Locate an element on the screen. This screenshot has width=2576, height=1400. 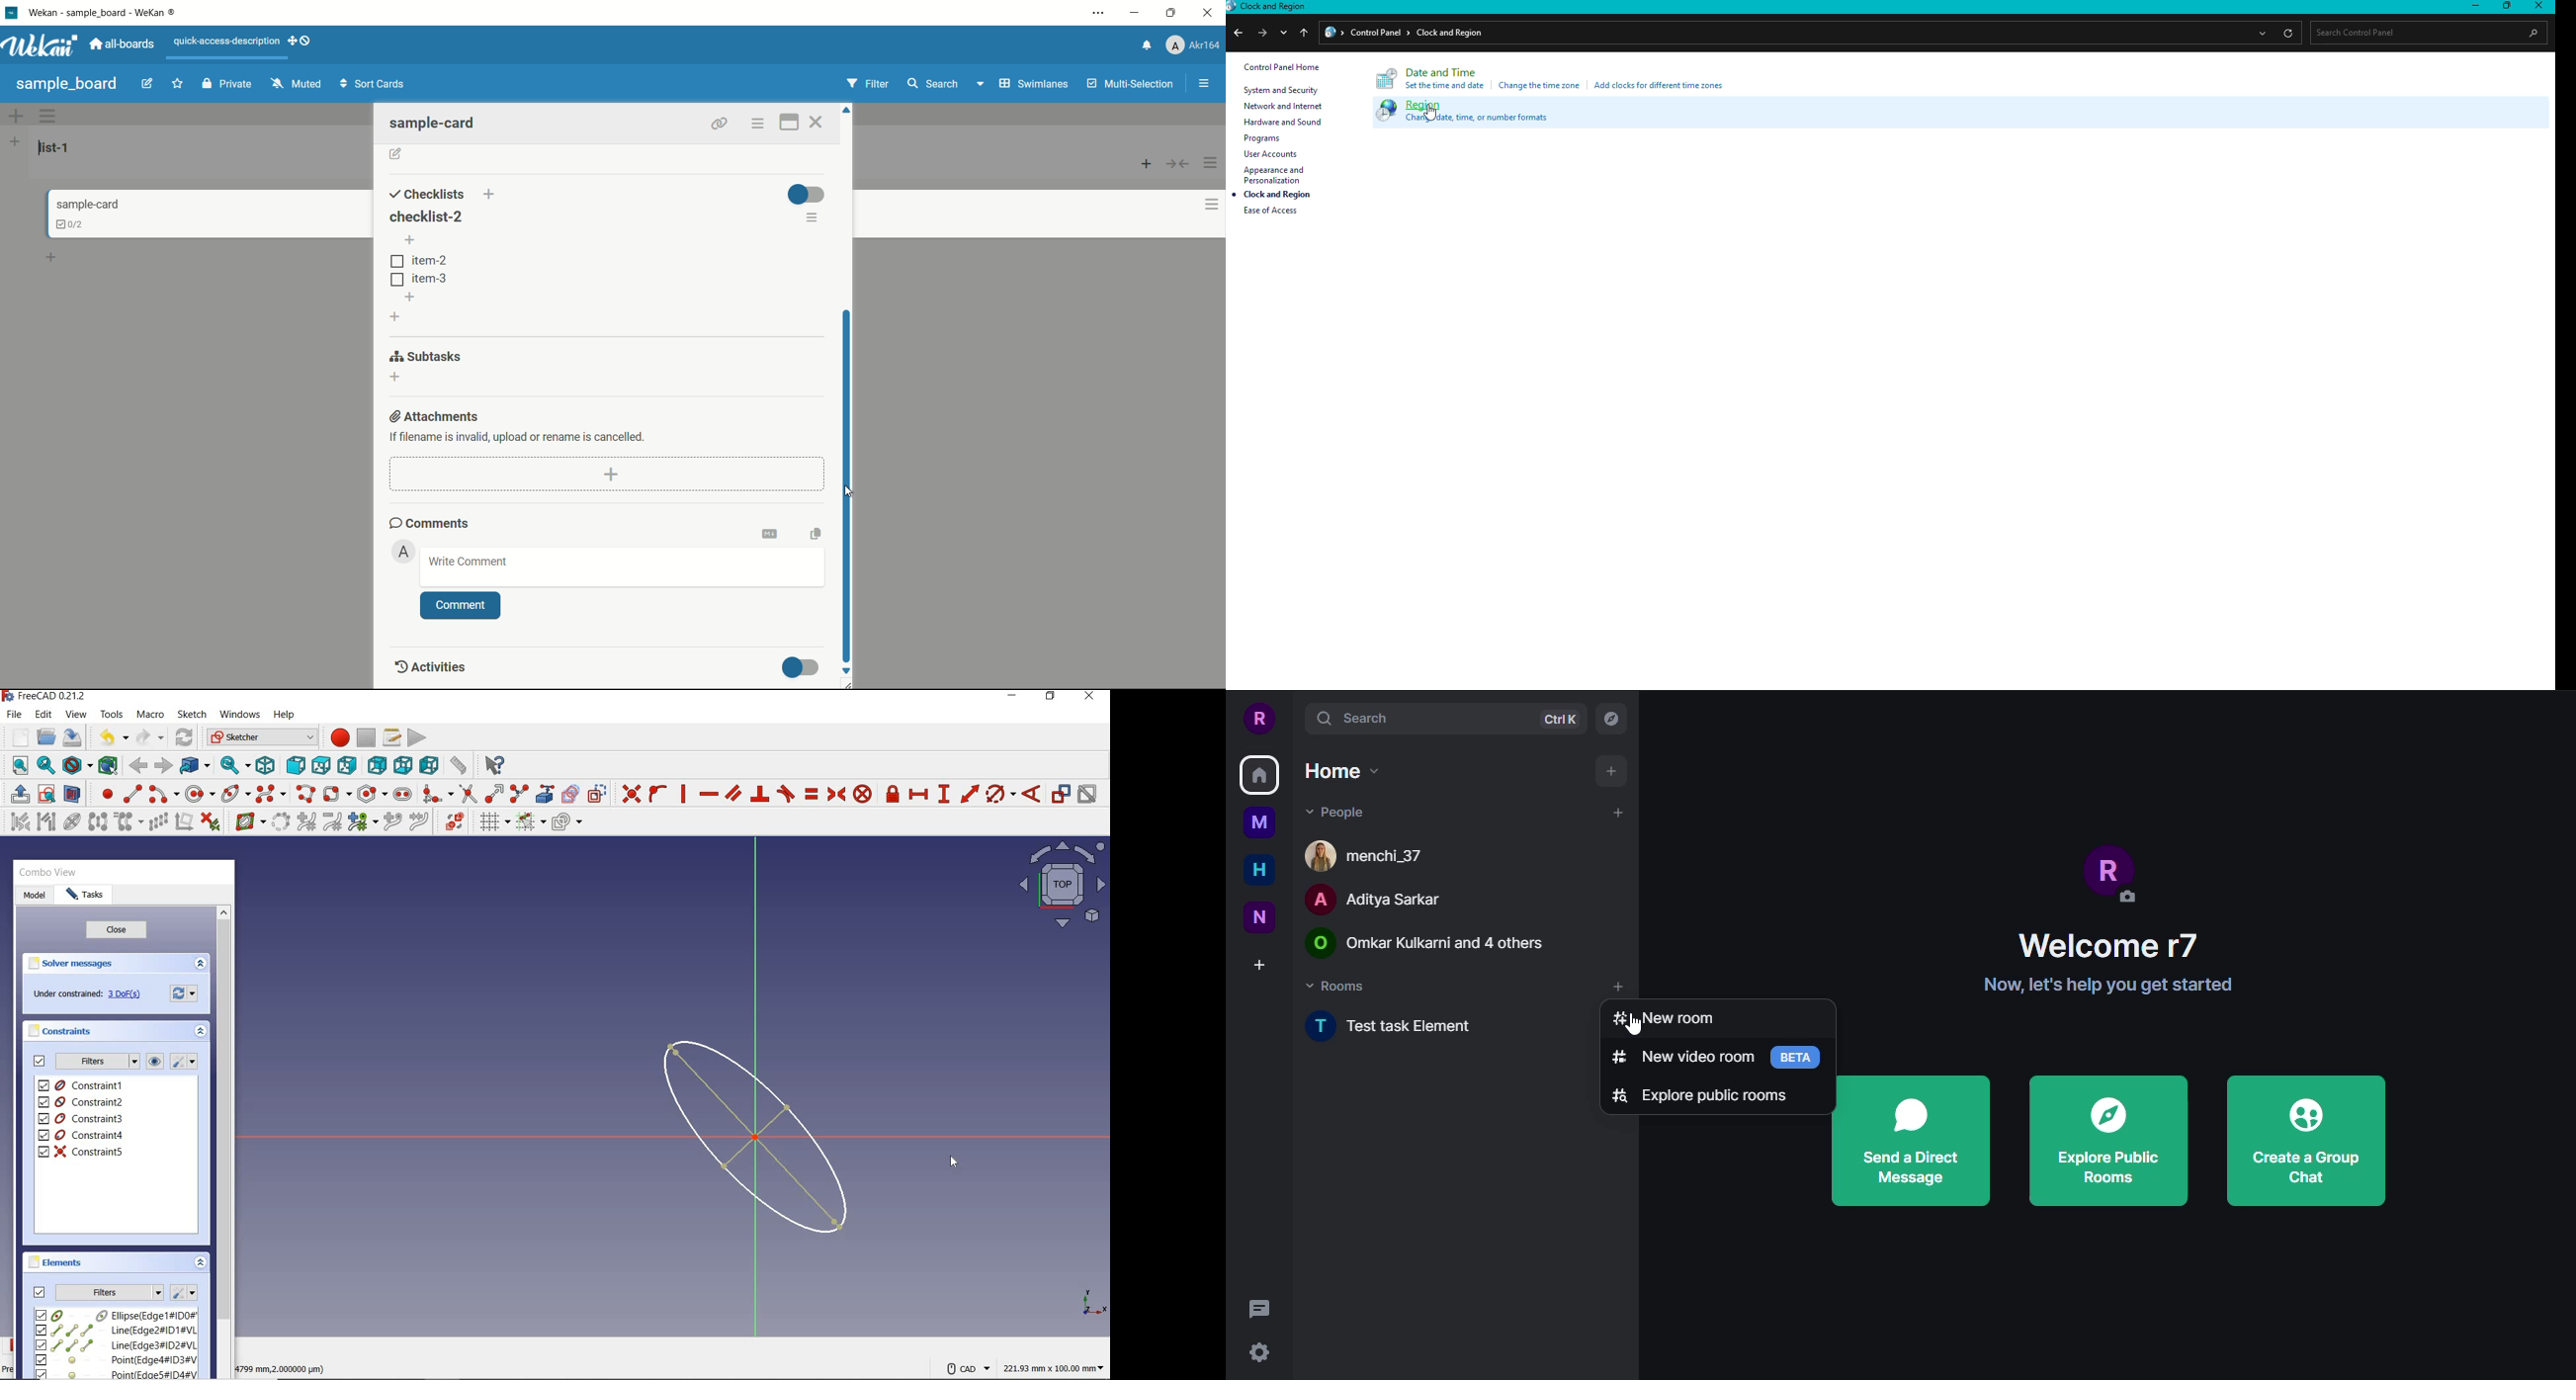
create carbon copy is located at coordinates (571, 792).